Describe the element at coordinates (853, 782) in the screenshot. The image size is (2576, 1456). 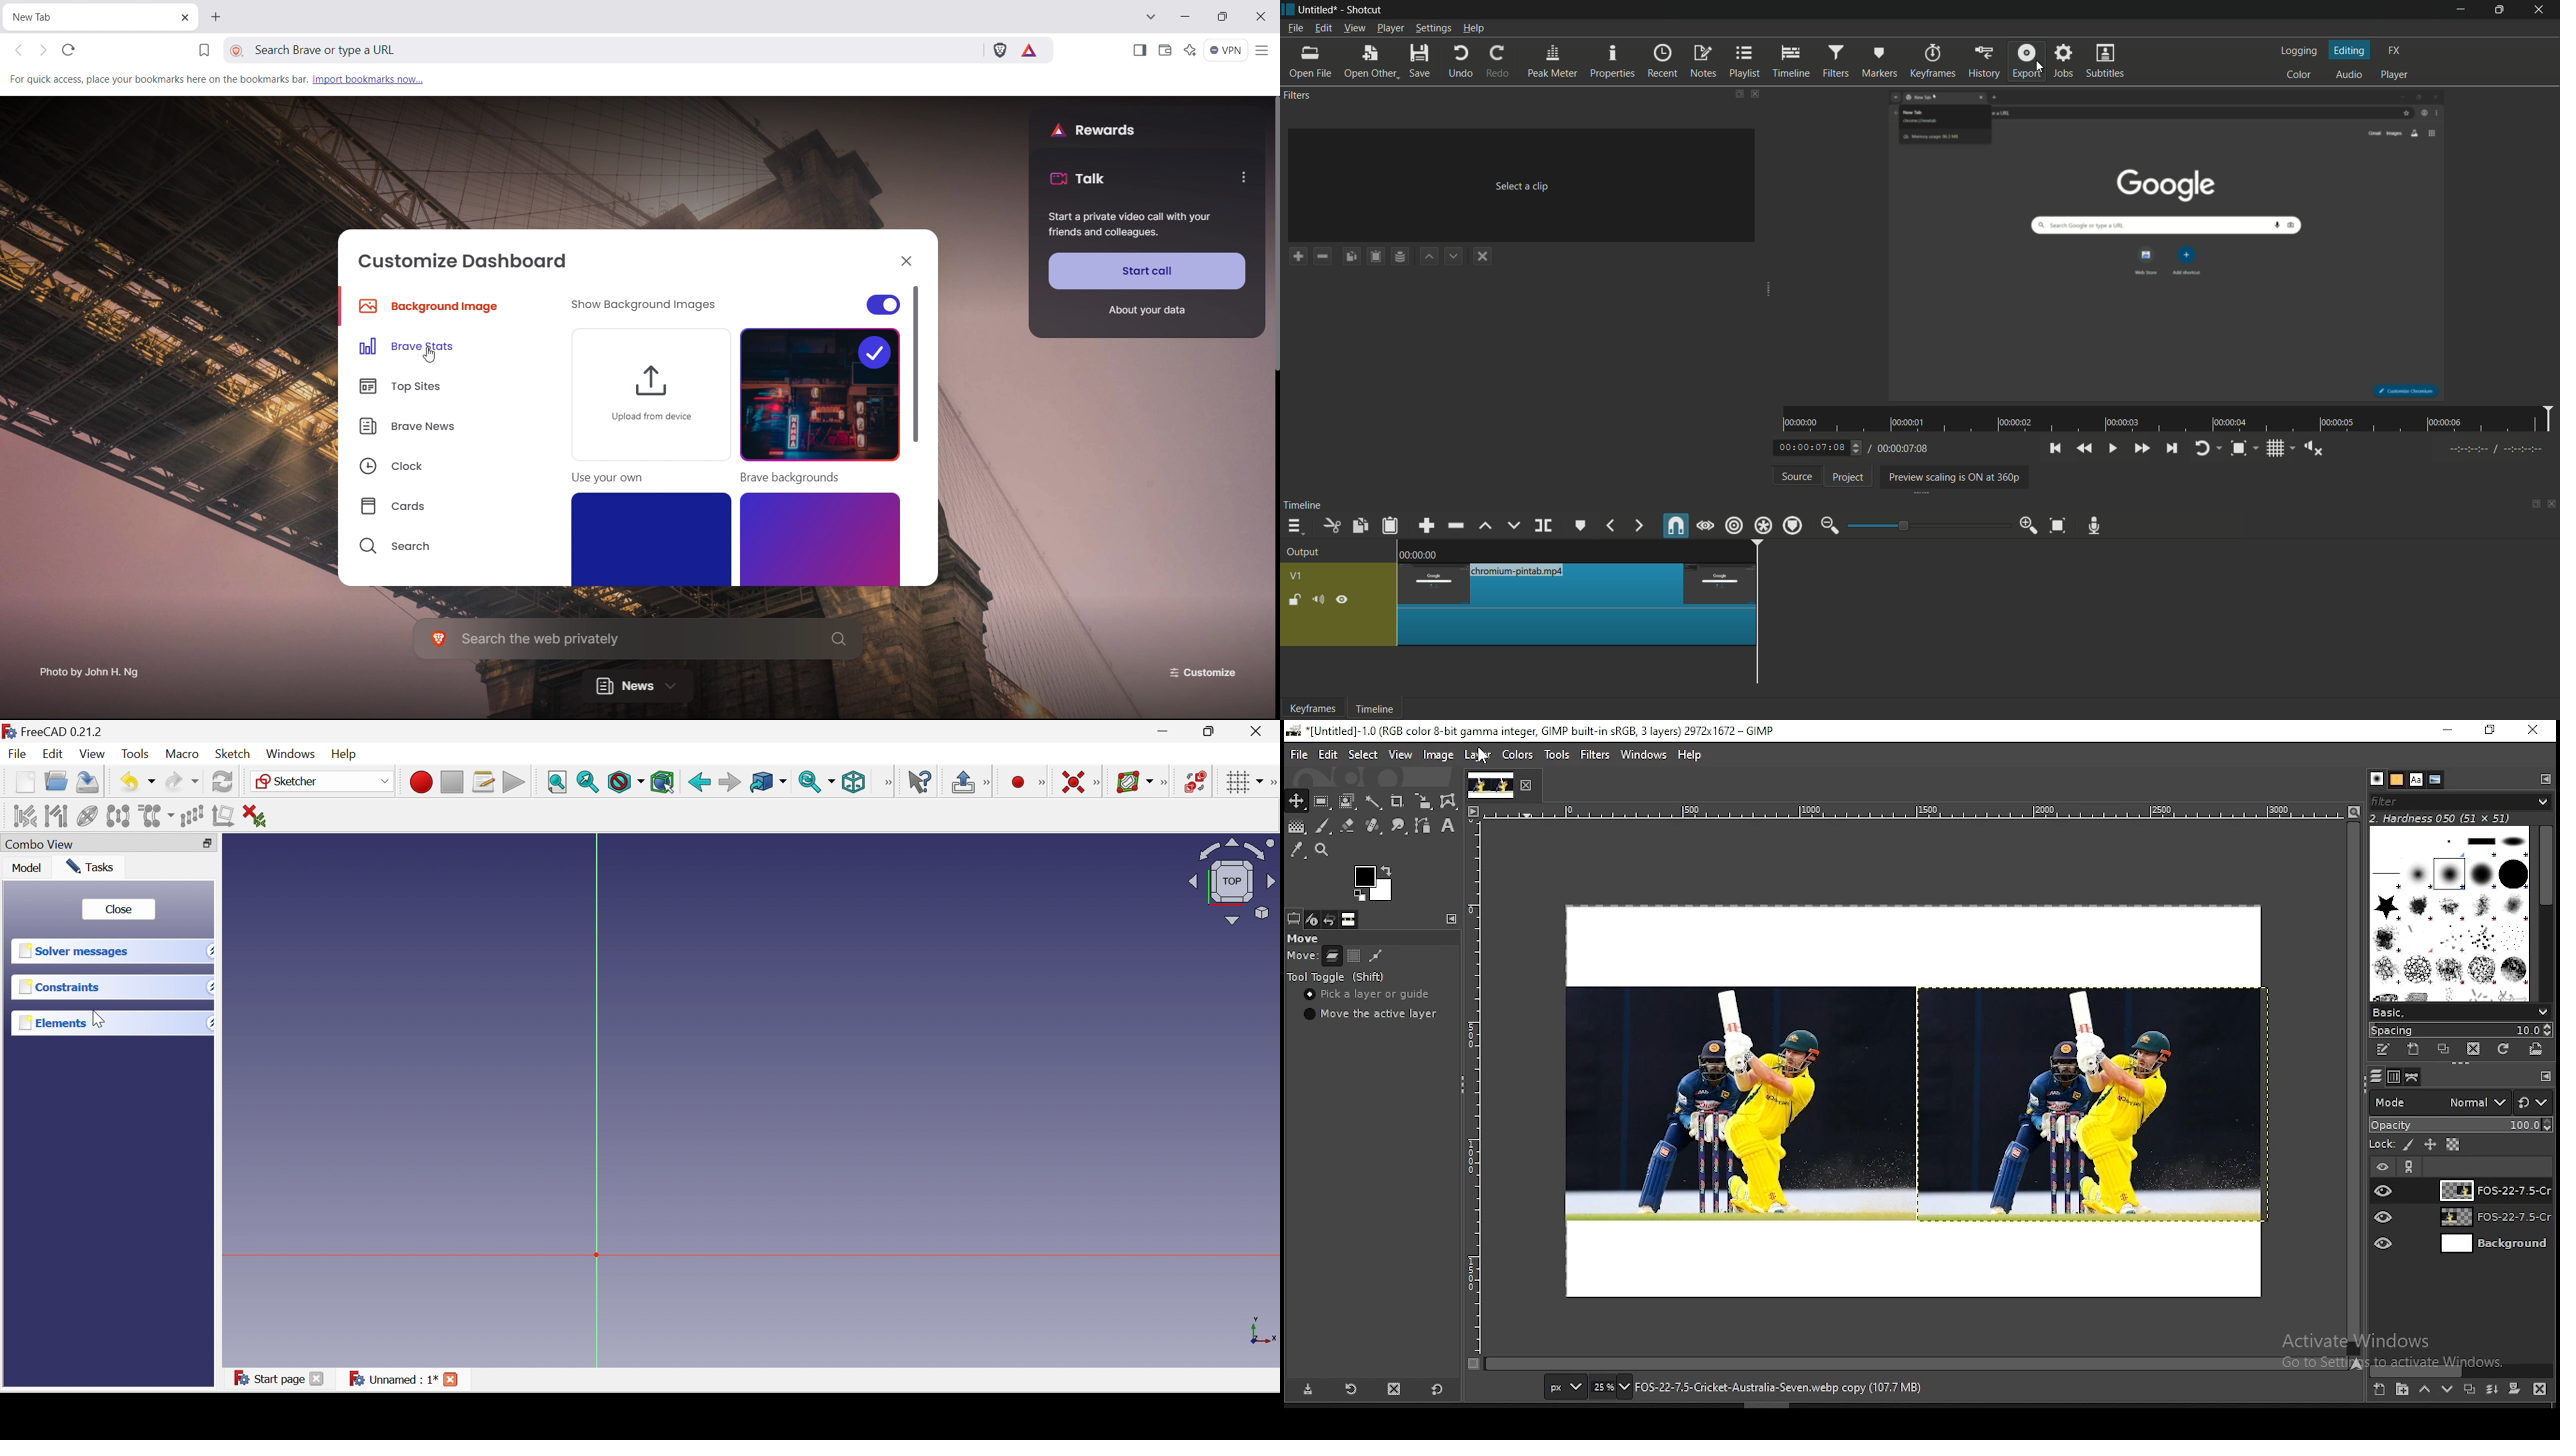
I see `Isometric` at that location.